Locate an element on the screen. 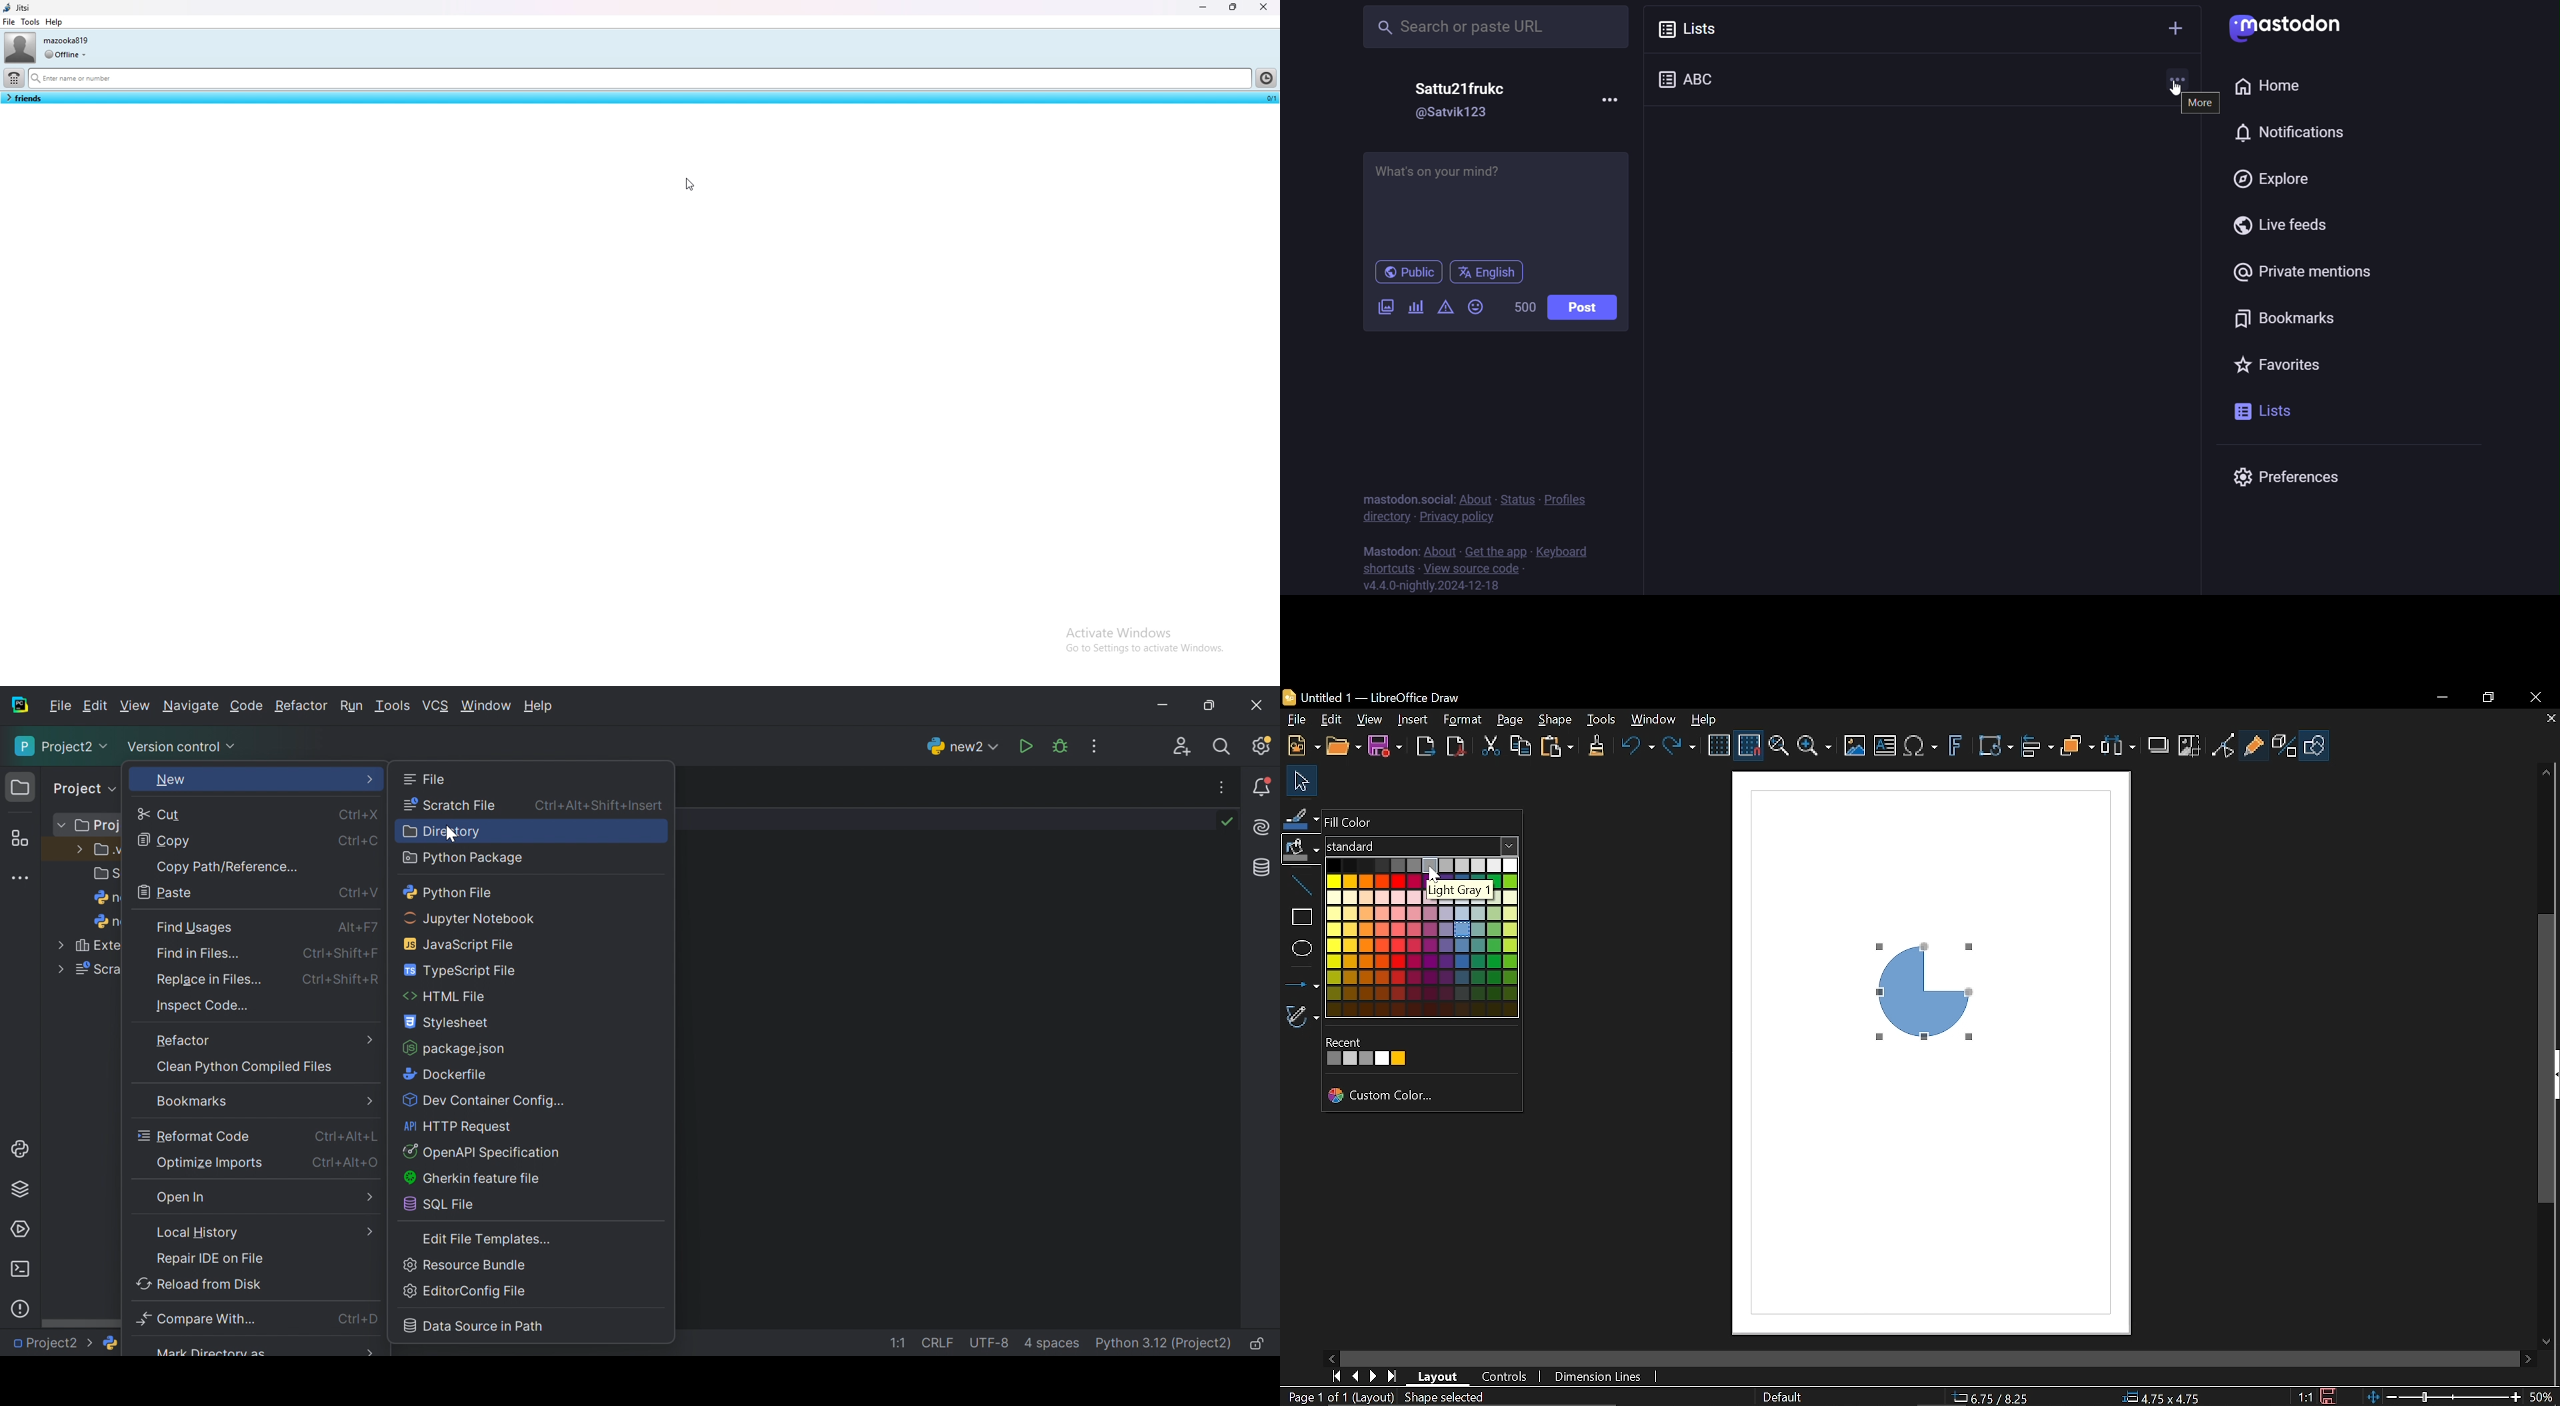  Crop is located at coordinates (2190, 746).